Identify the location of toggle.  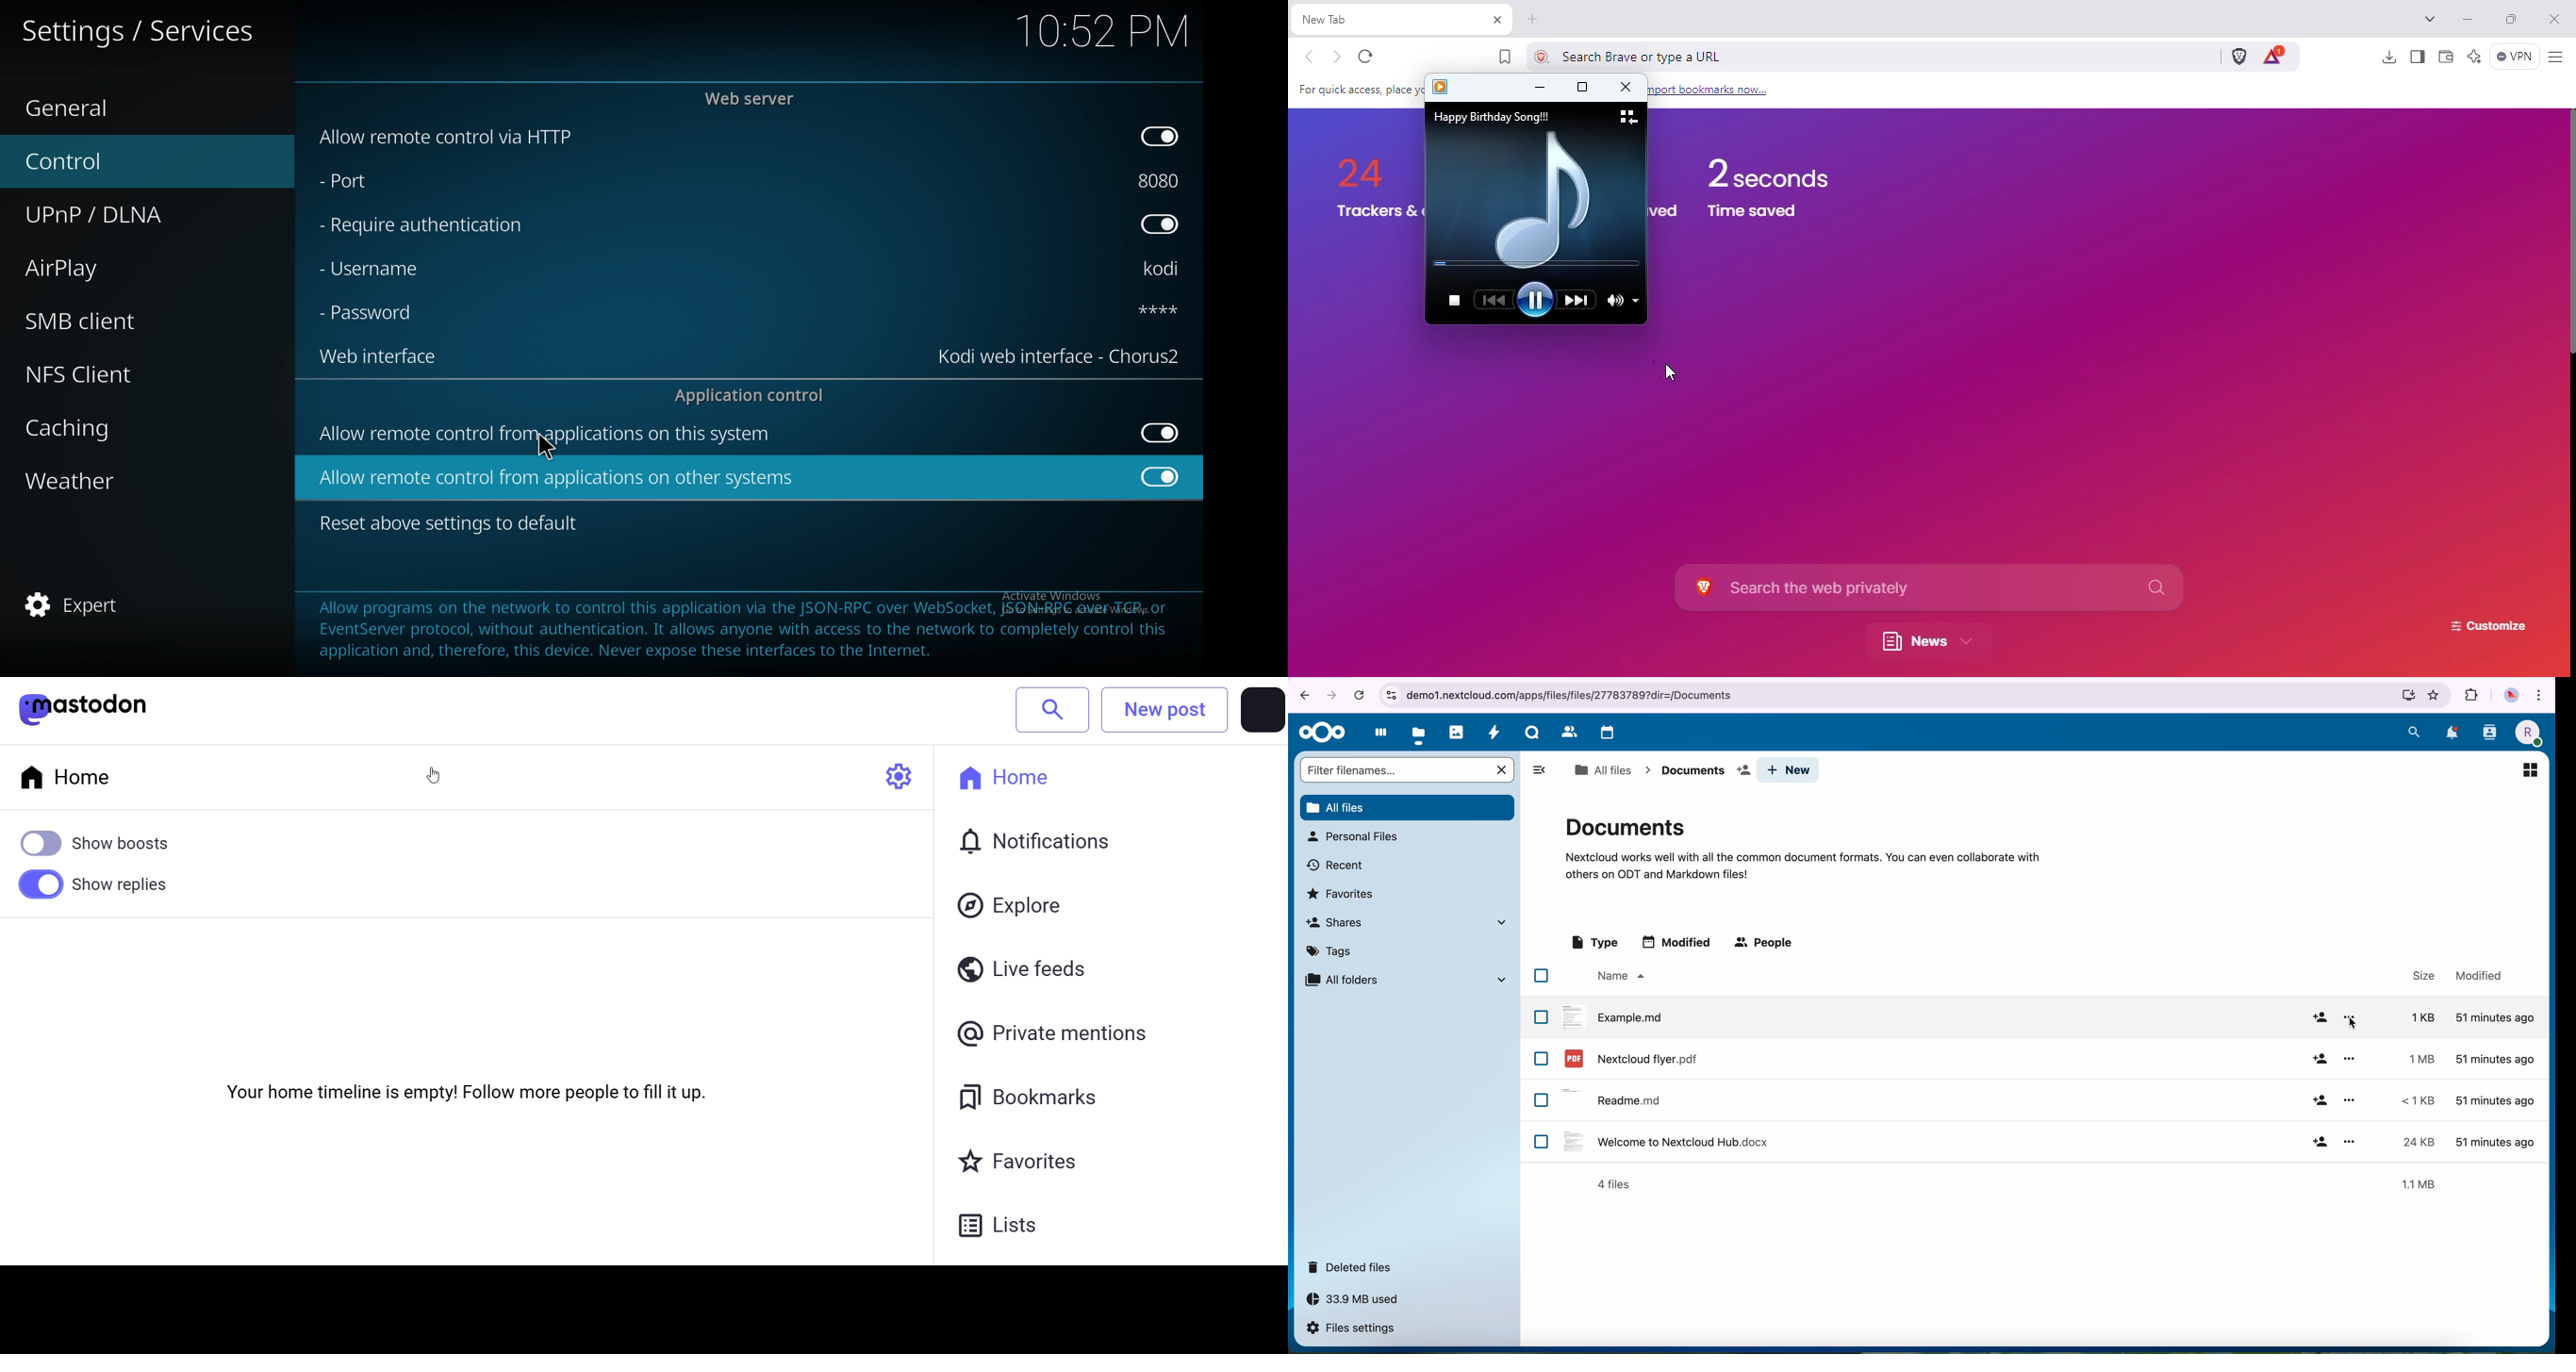
(1162, 476).